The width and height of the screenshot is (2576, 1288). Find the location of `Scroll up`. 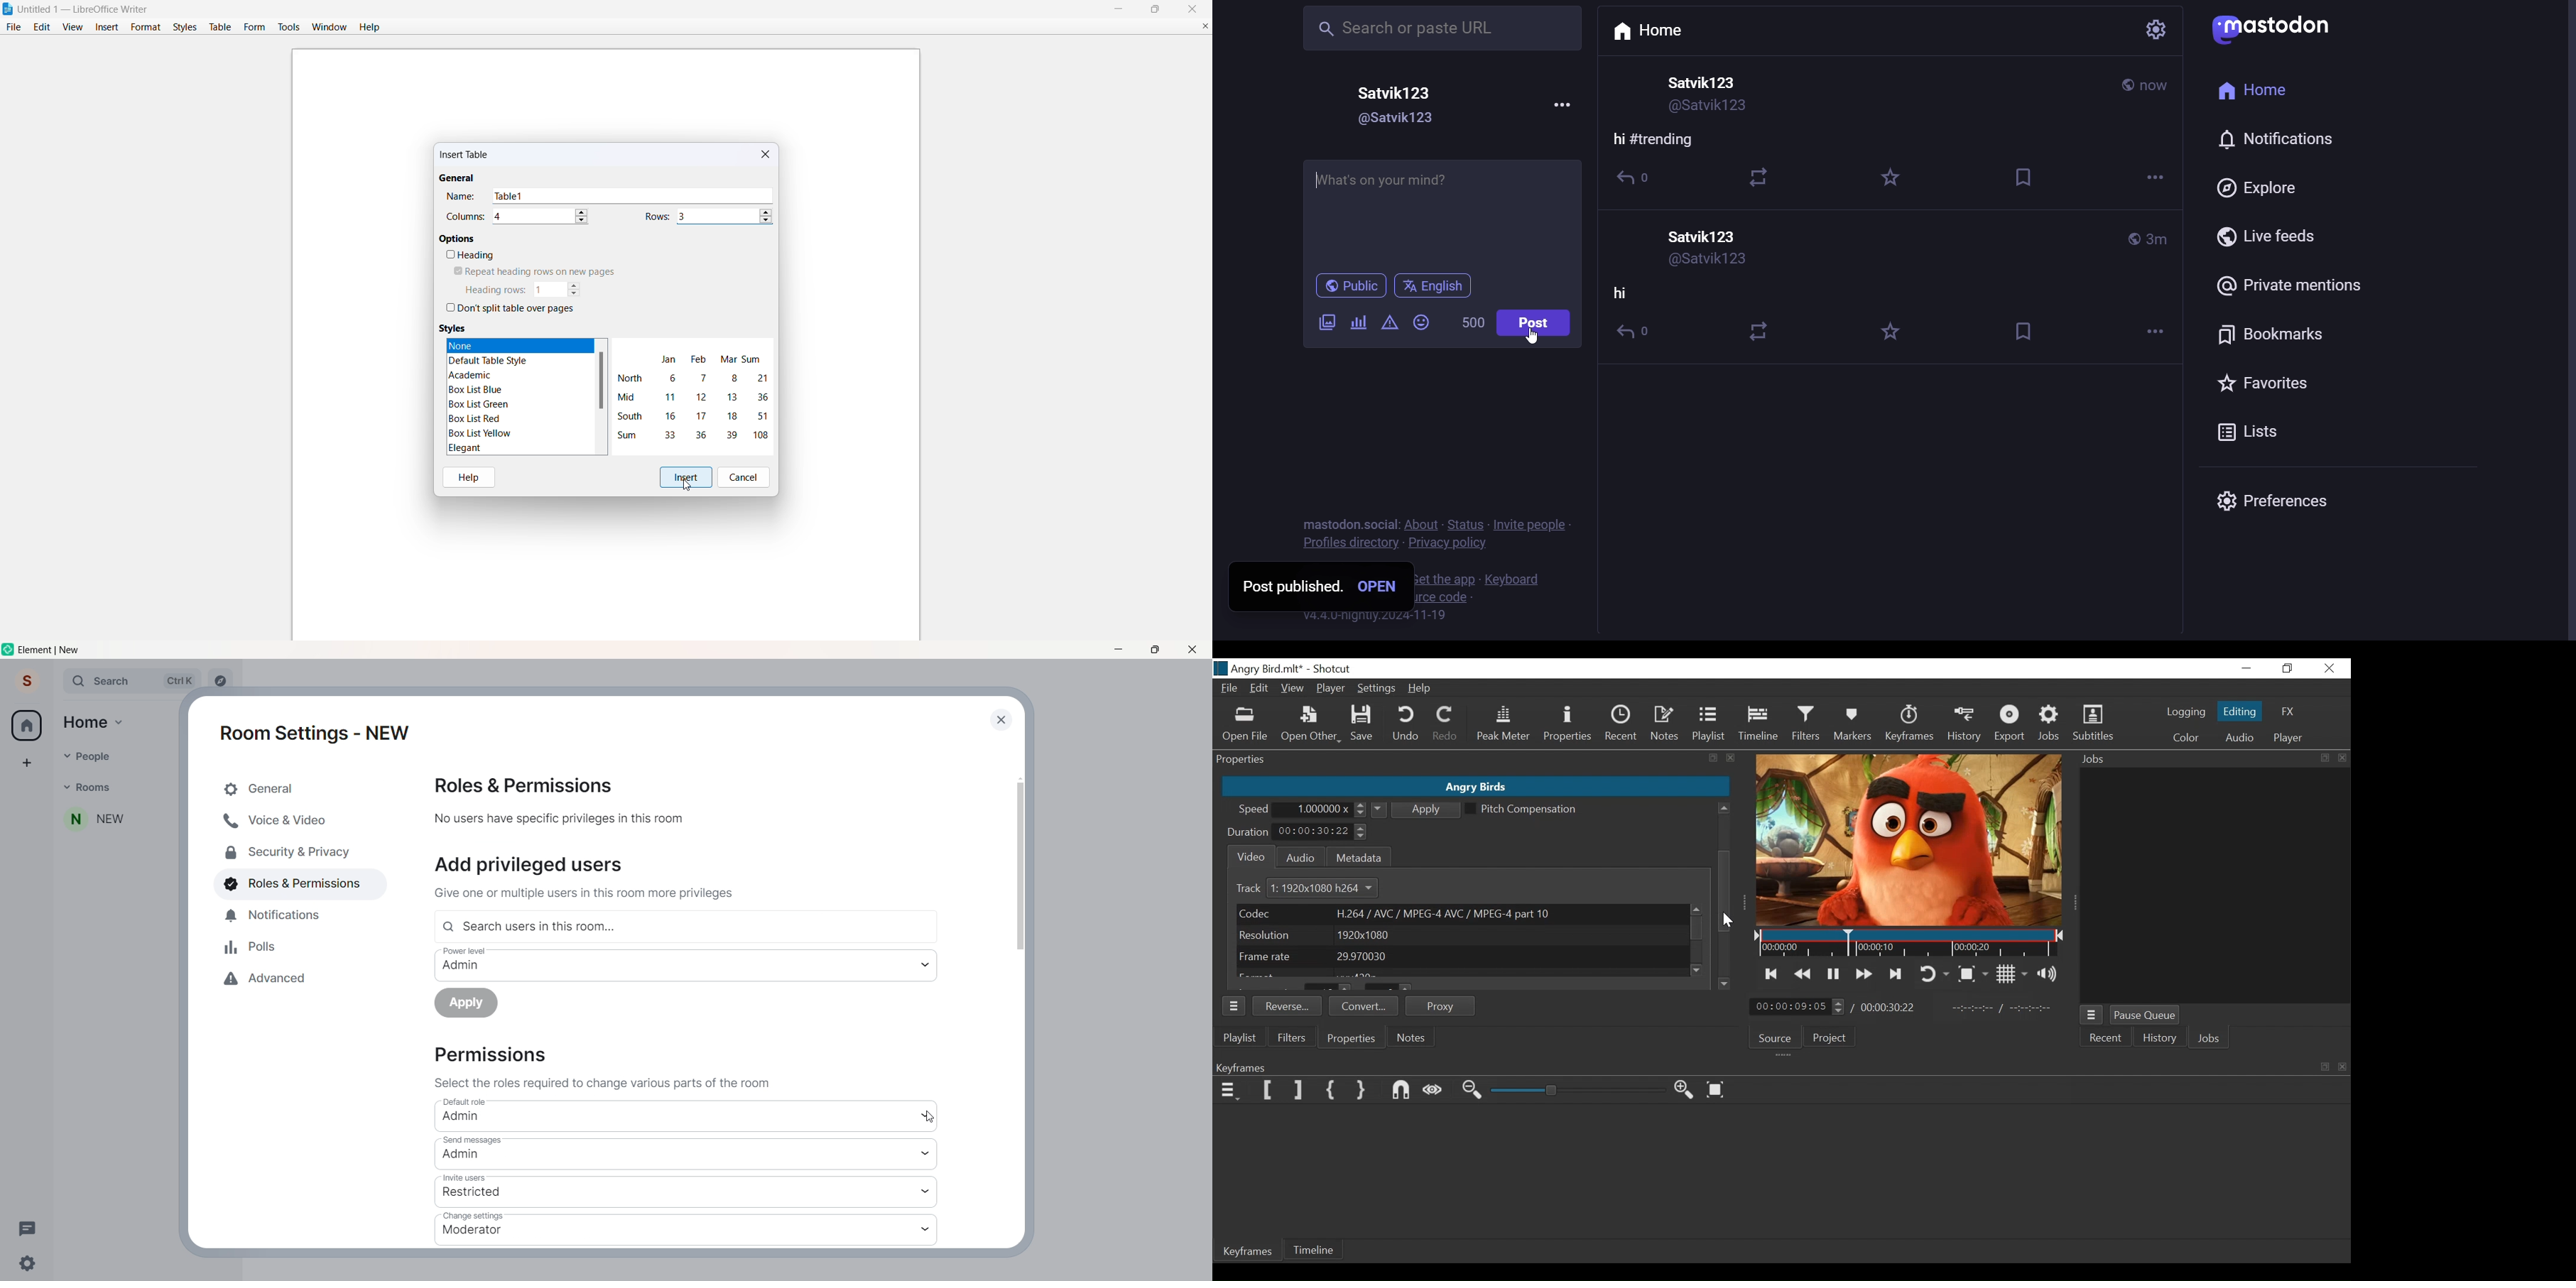

Scroll up is located at coordinates (1724, 808).